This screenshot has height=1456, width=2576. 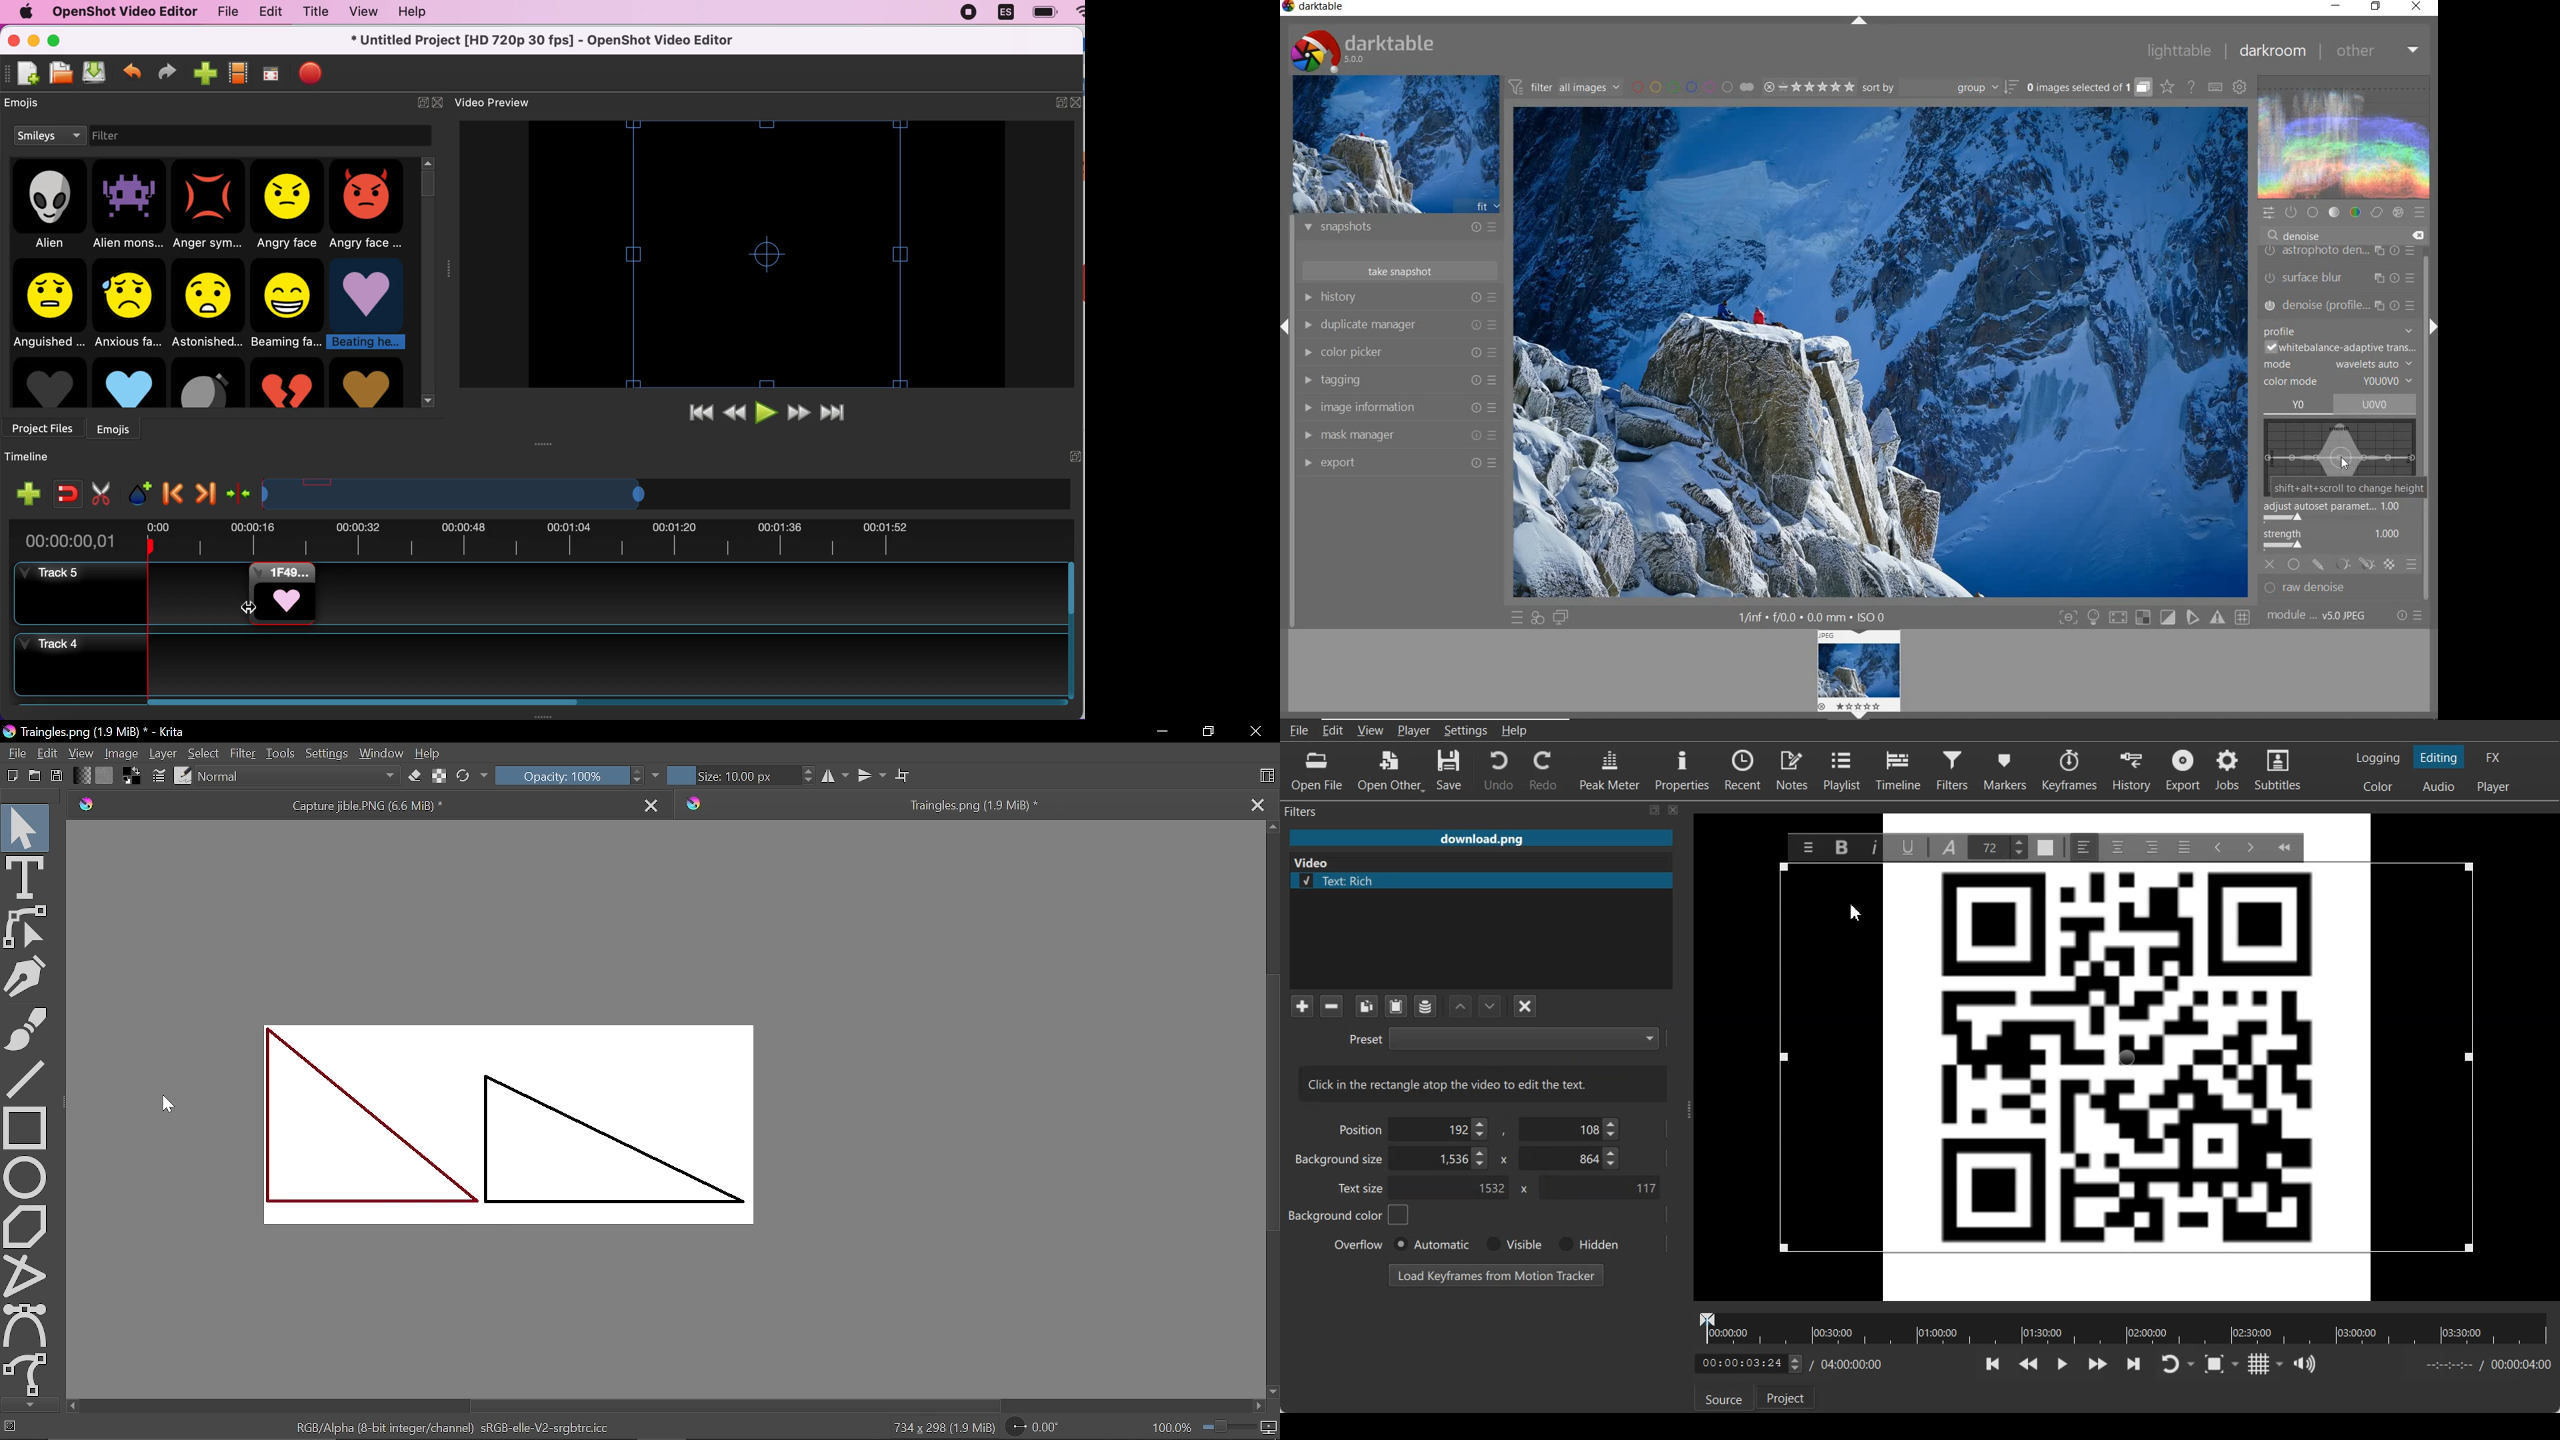 I want to click on Drop down box, so click(x=2280, y=1364).